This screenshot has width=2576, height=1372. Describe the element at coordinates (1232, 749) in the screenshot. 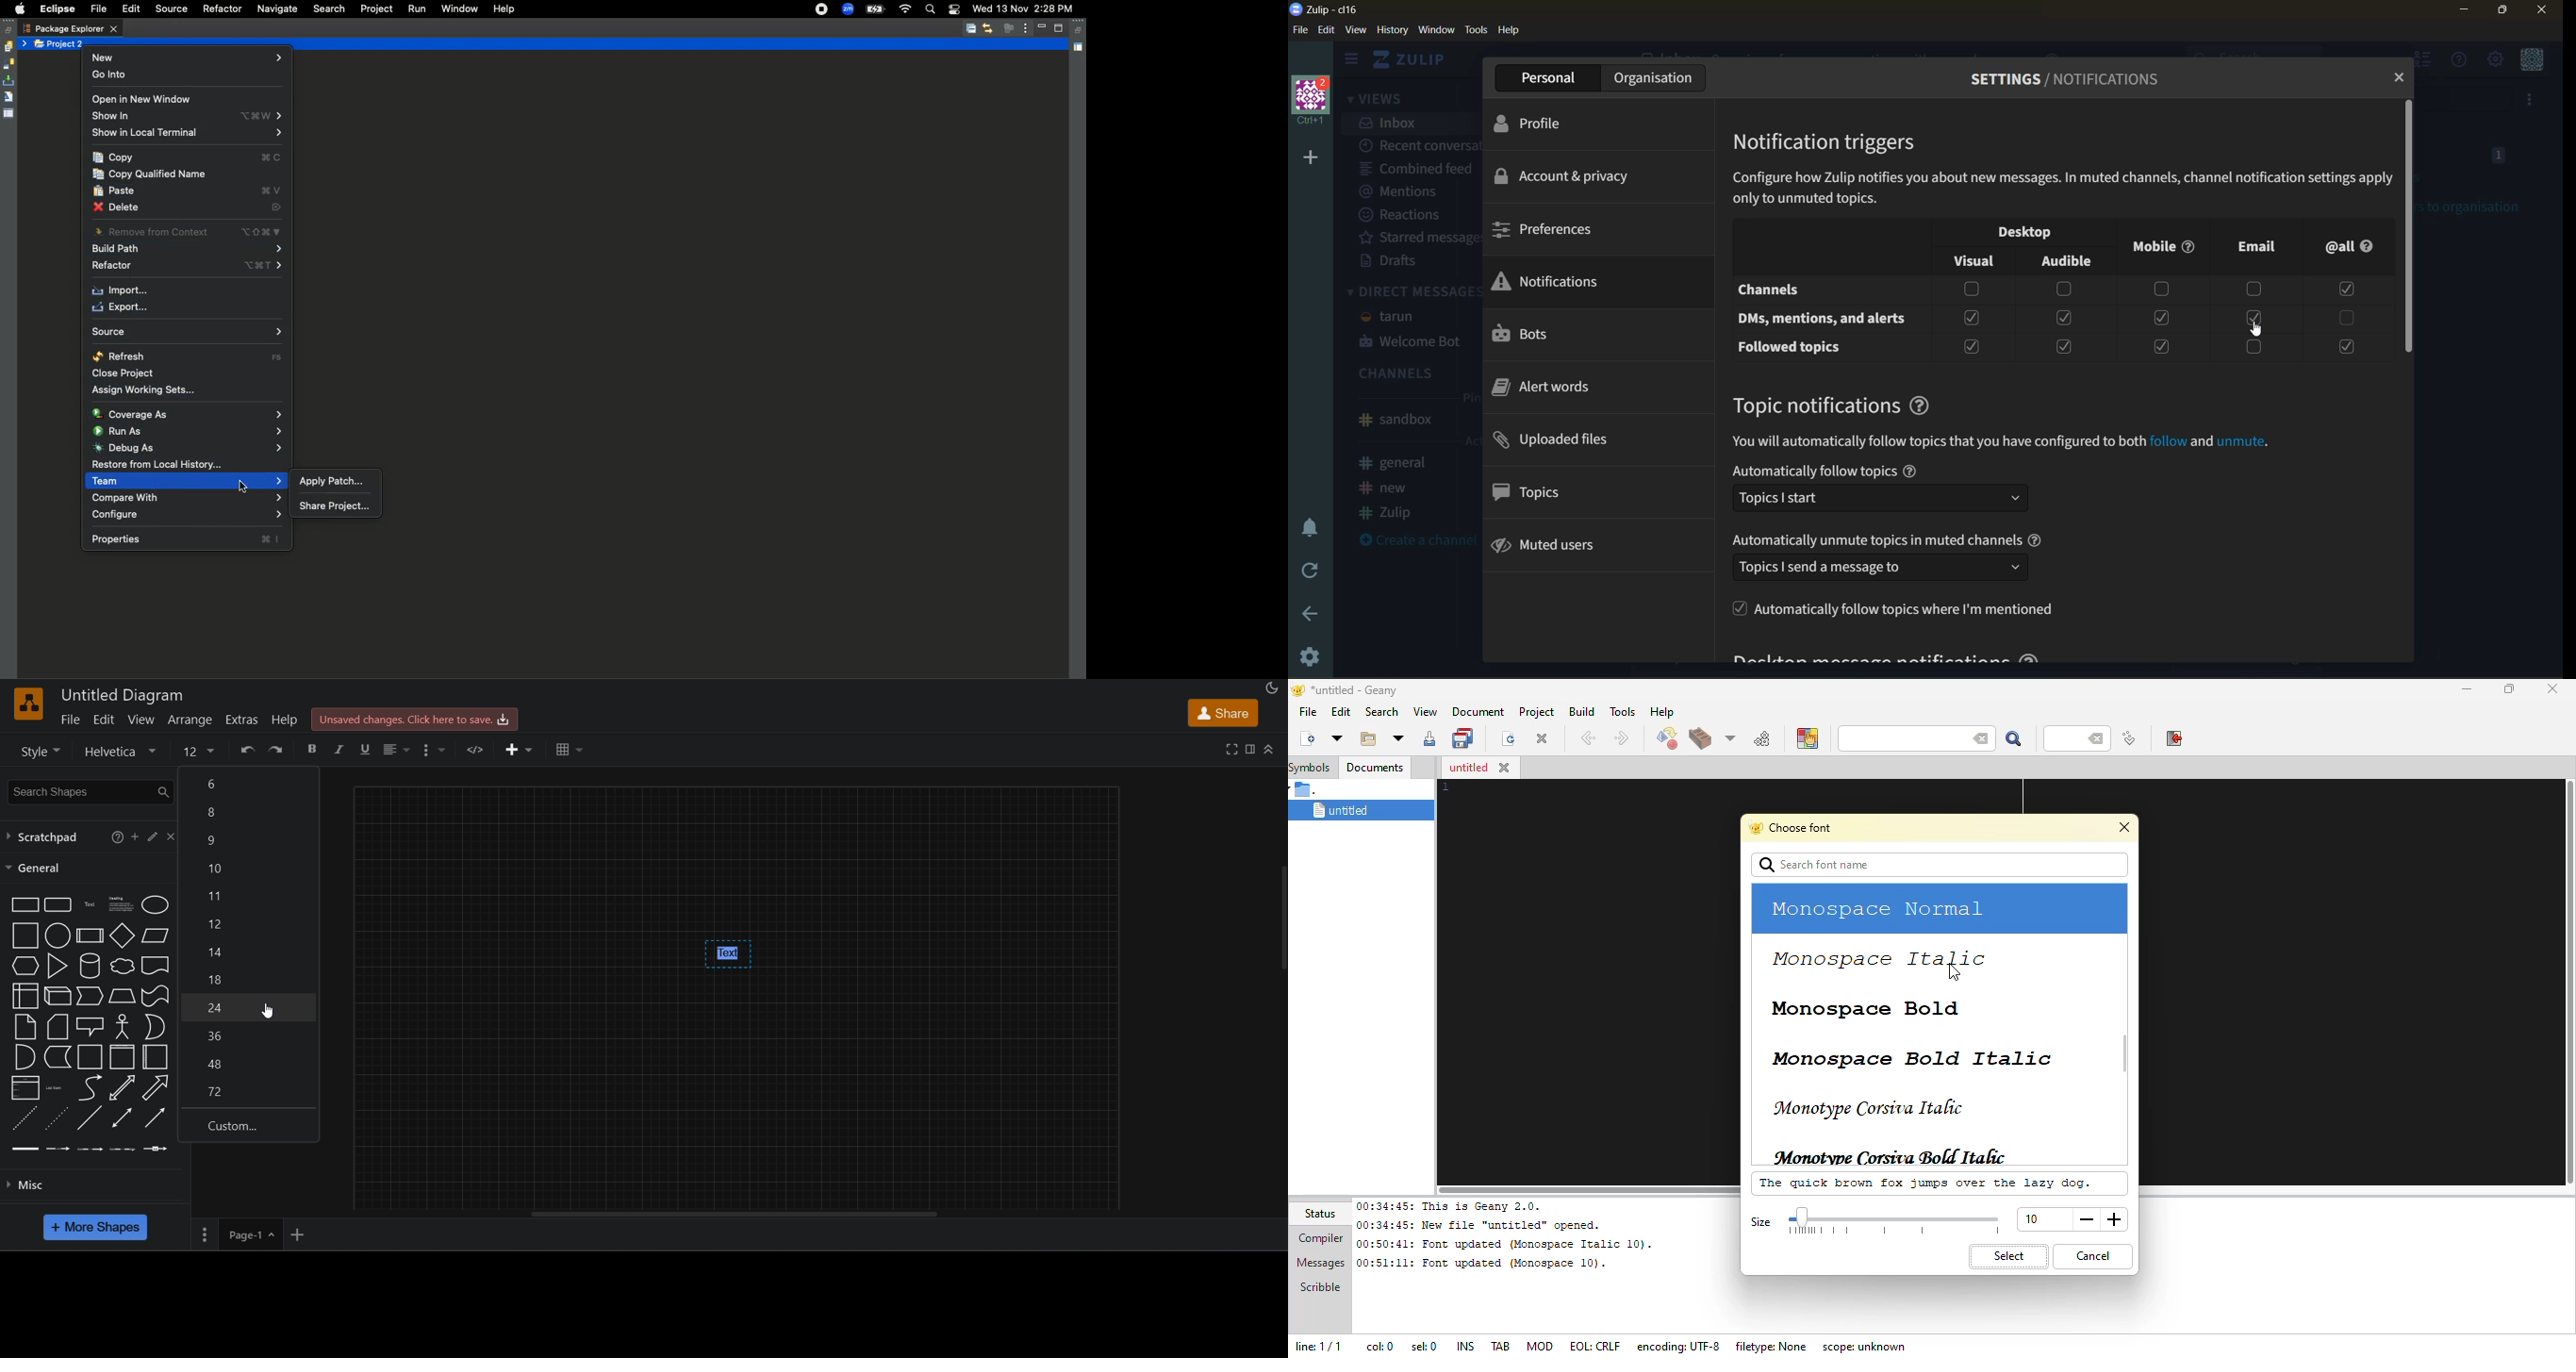

I see `fullscreen` at that location.